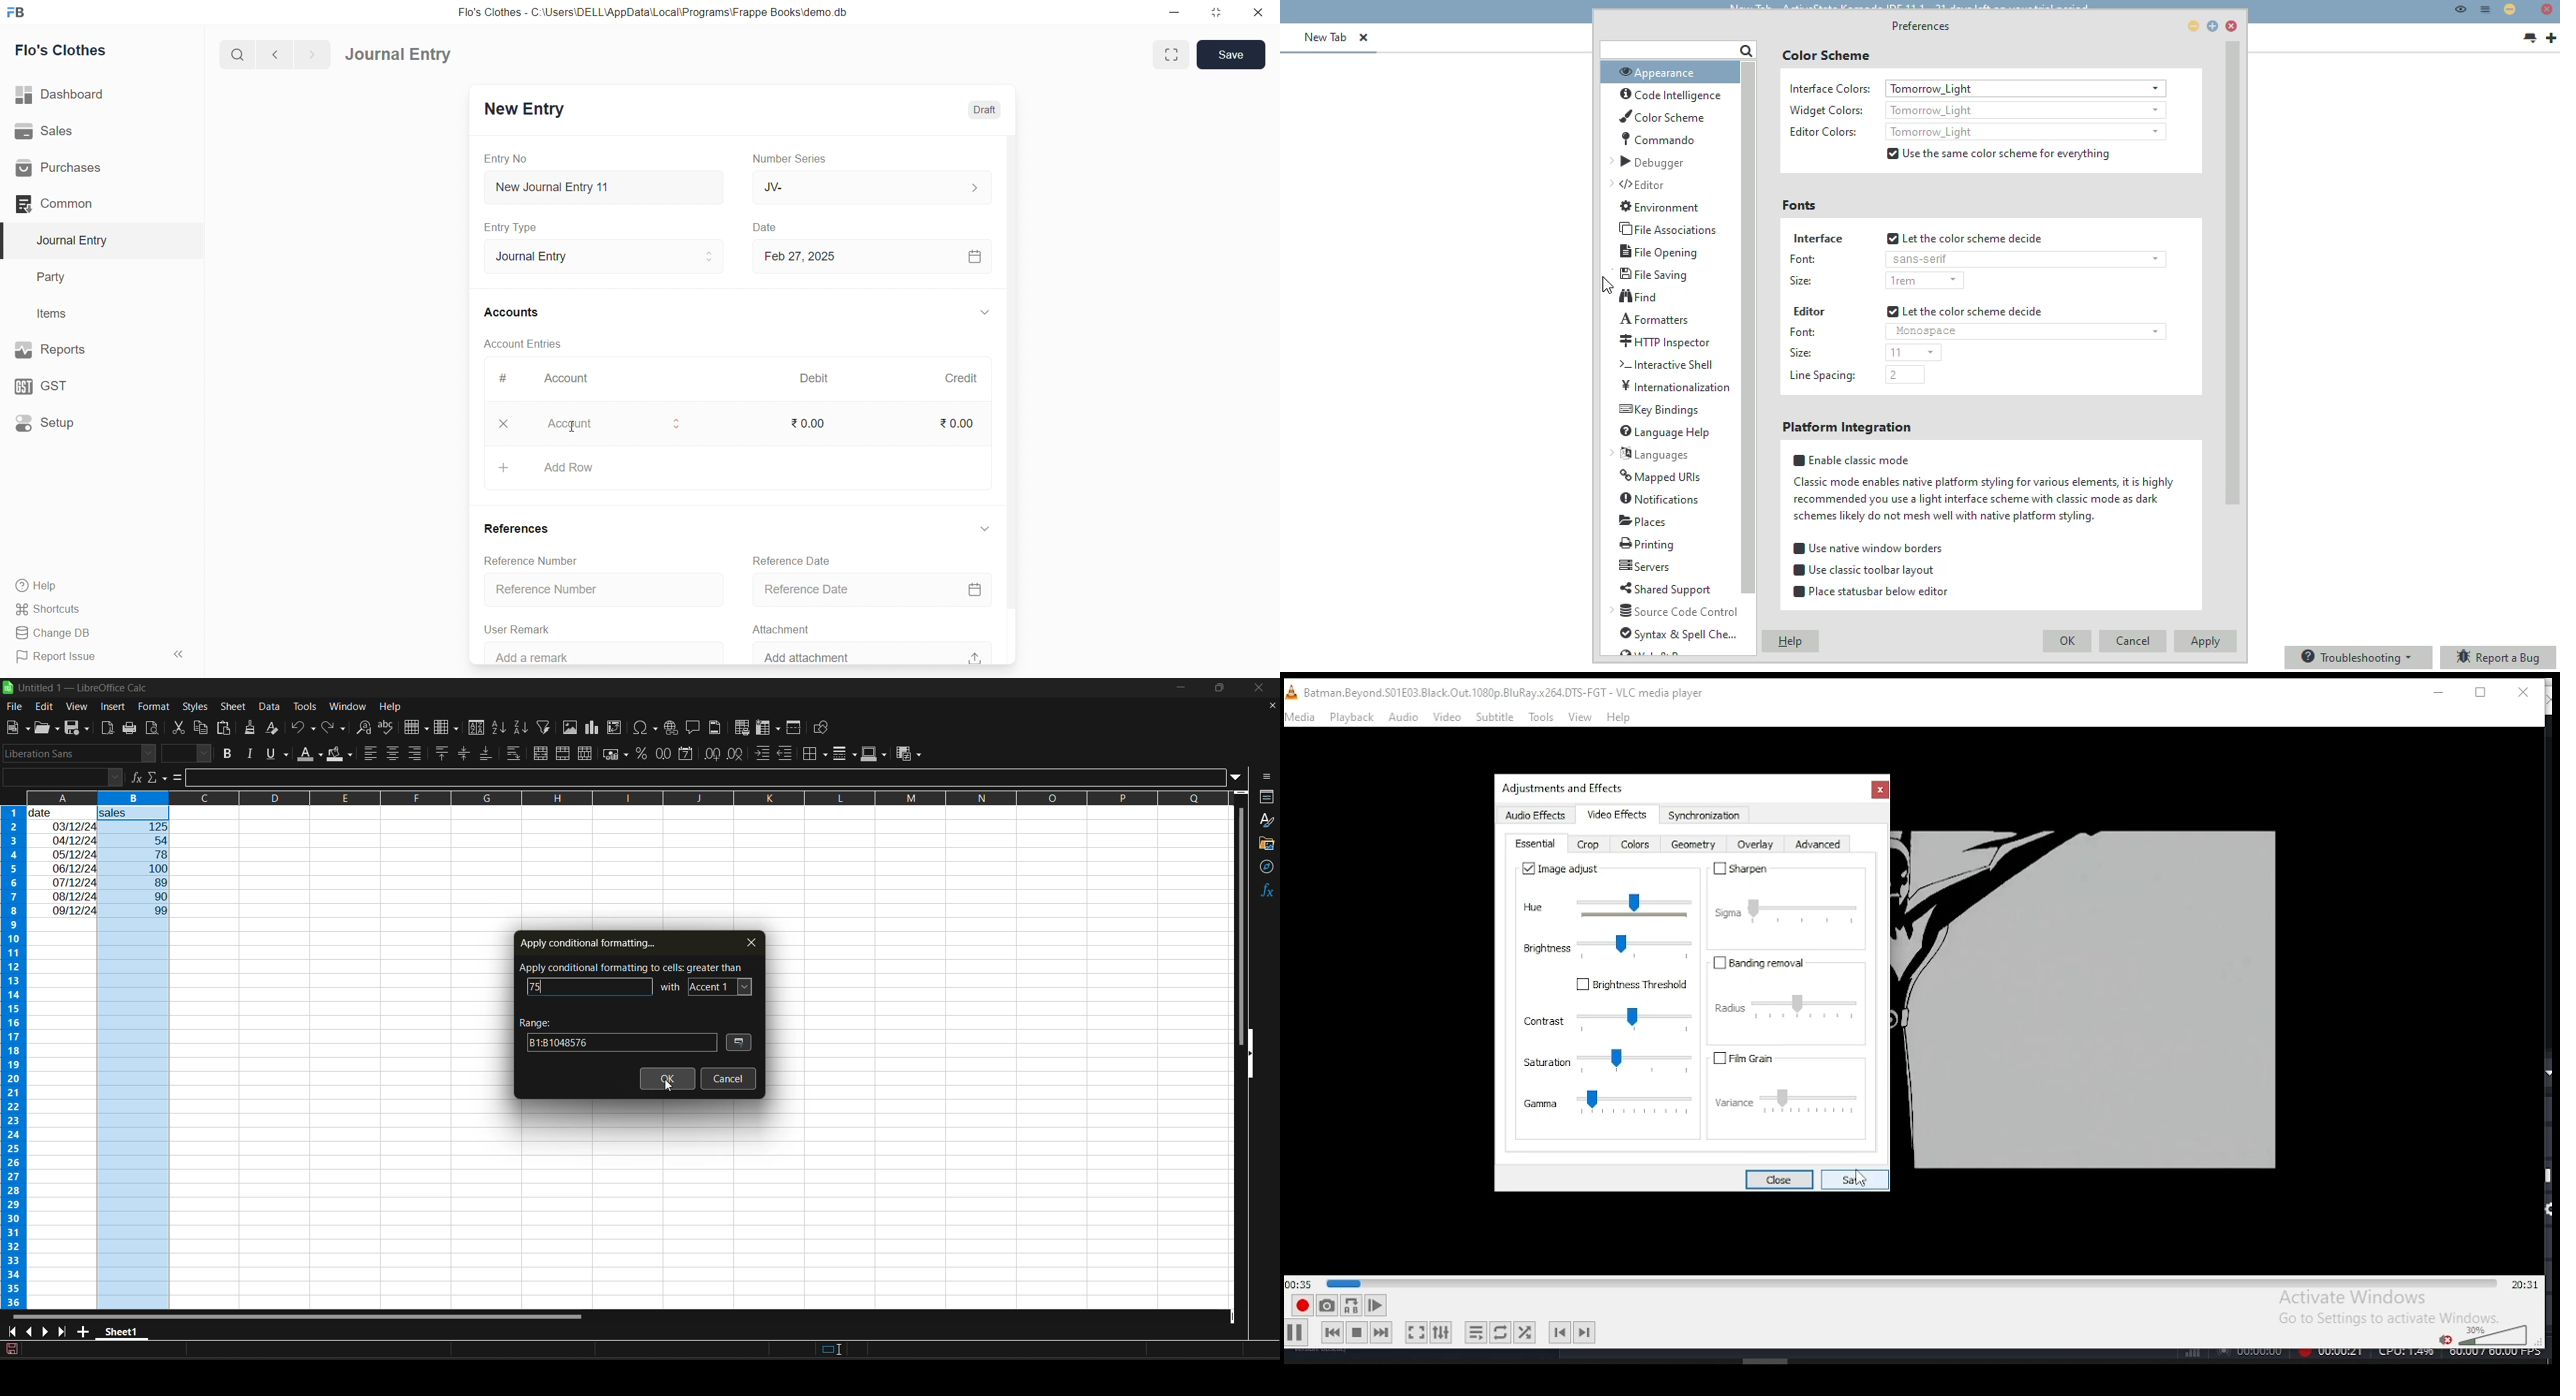 The height and width of the screenshot is (1400, 2576). Describe the element at coordinates (8, 240) in the screenshot. I see `selected` at that location.